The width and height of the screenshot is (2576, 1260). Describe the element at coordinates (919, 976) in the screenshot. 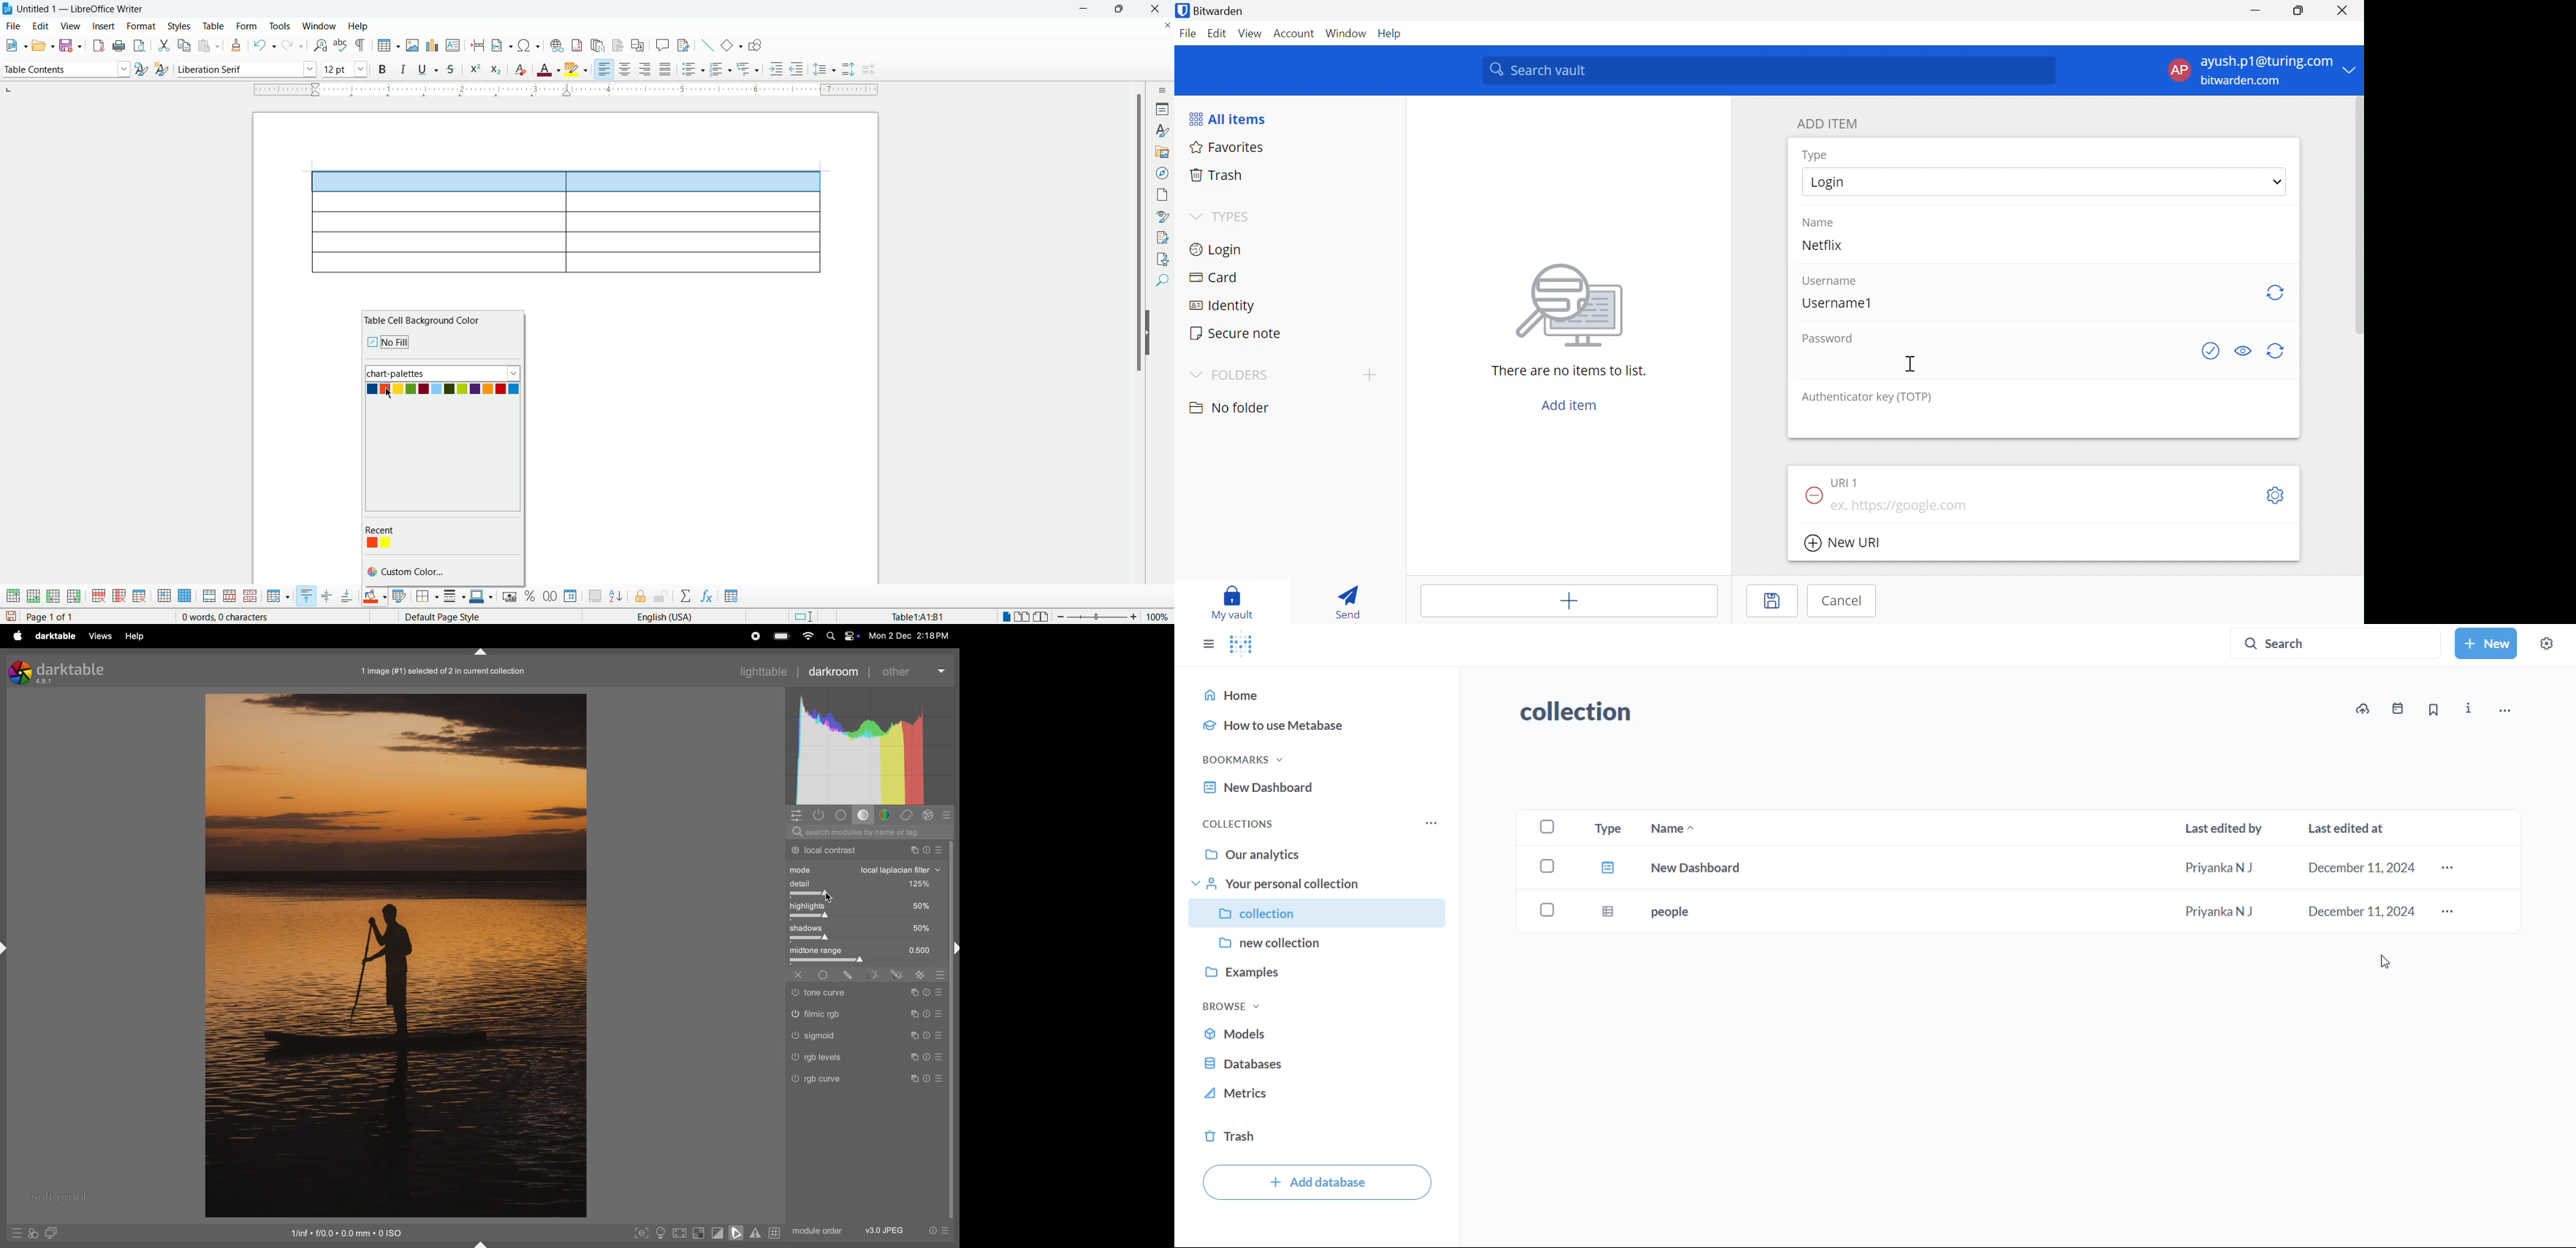

I see `sign` at that location.